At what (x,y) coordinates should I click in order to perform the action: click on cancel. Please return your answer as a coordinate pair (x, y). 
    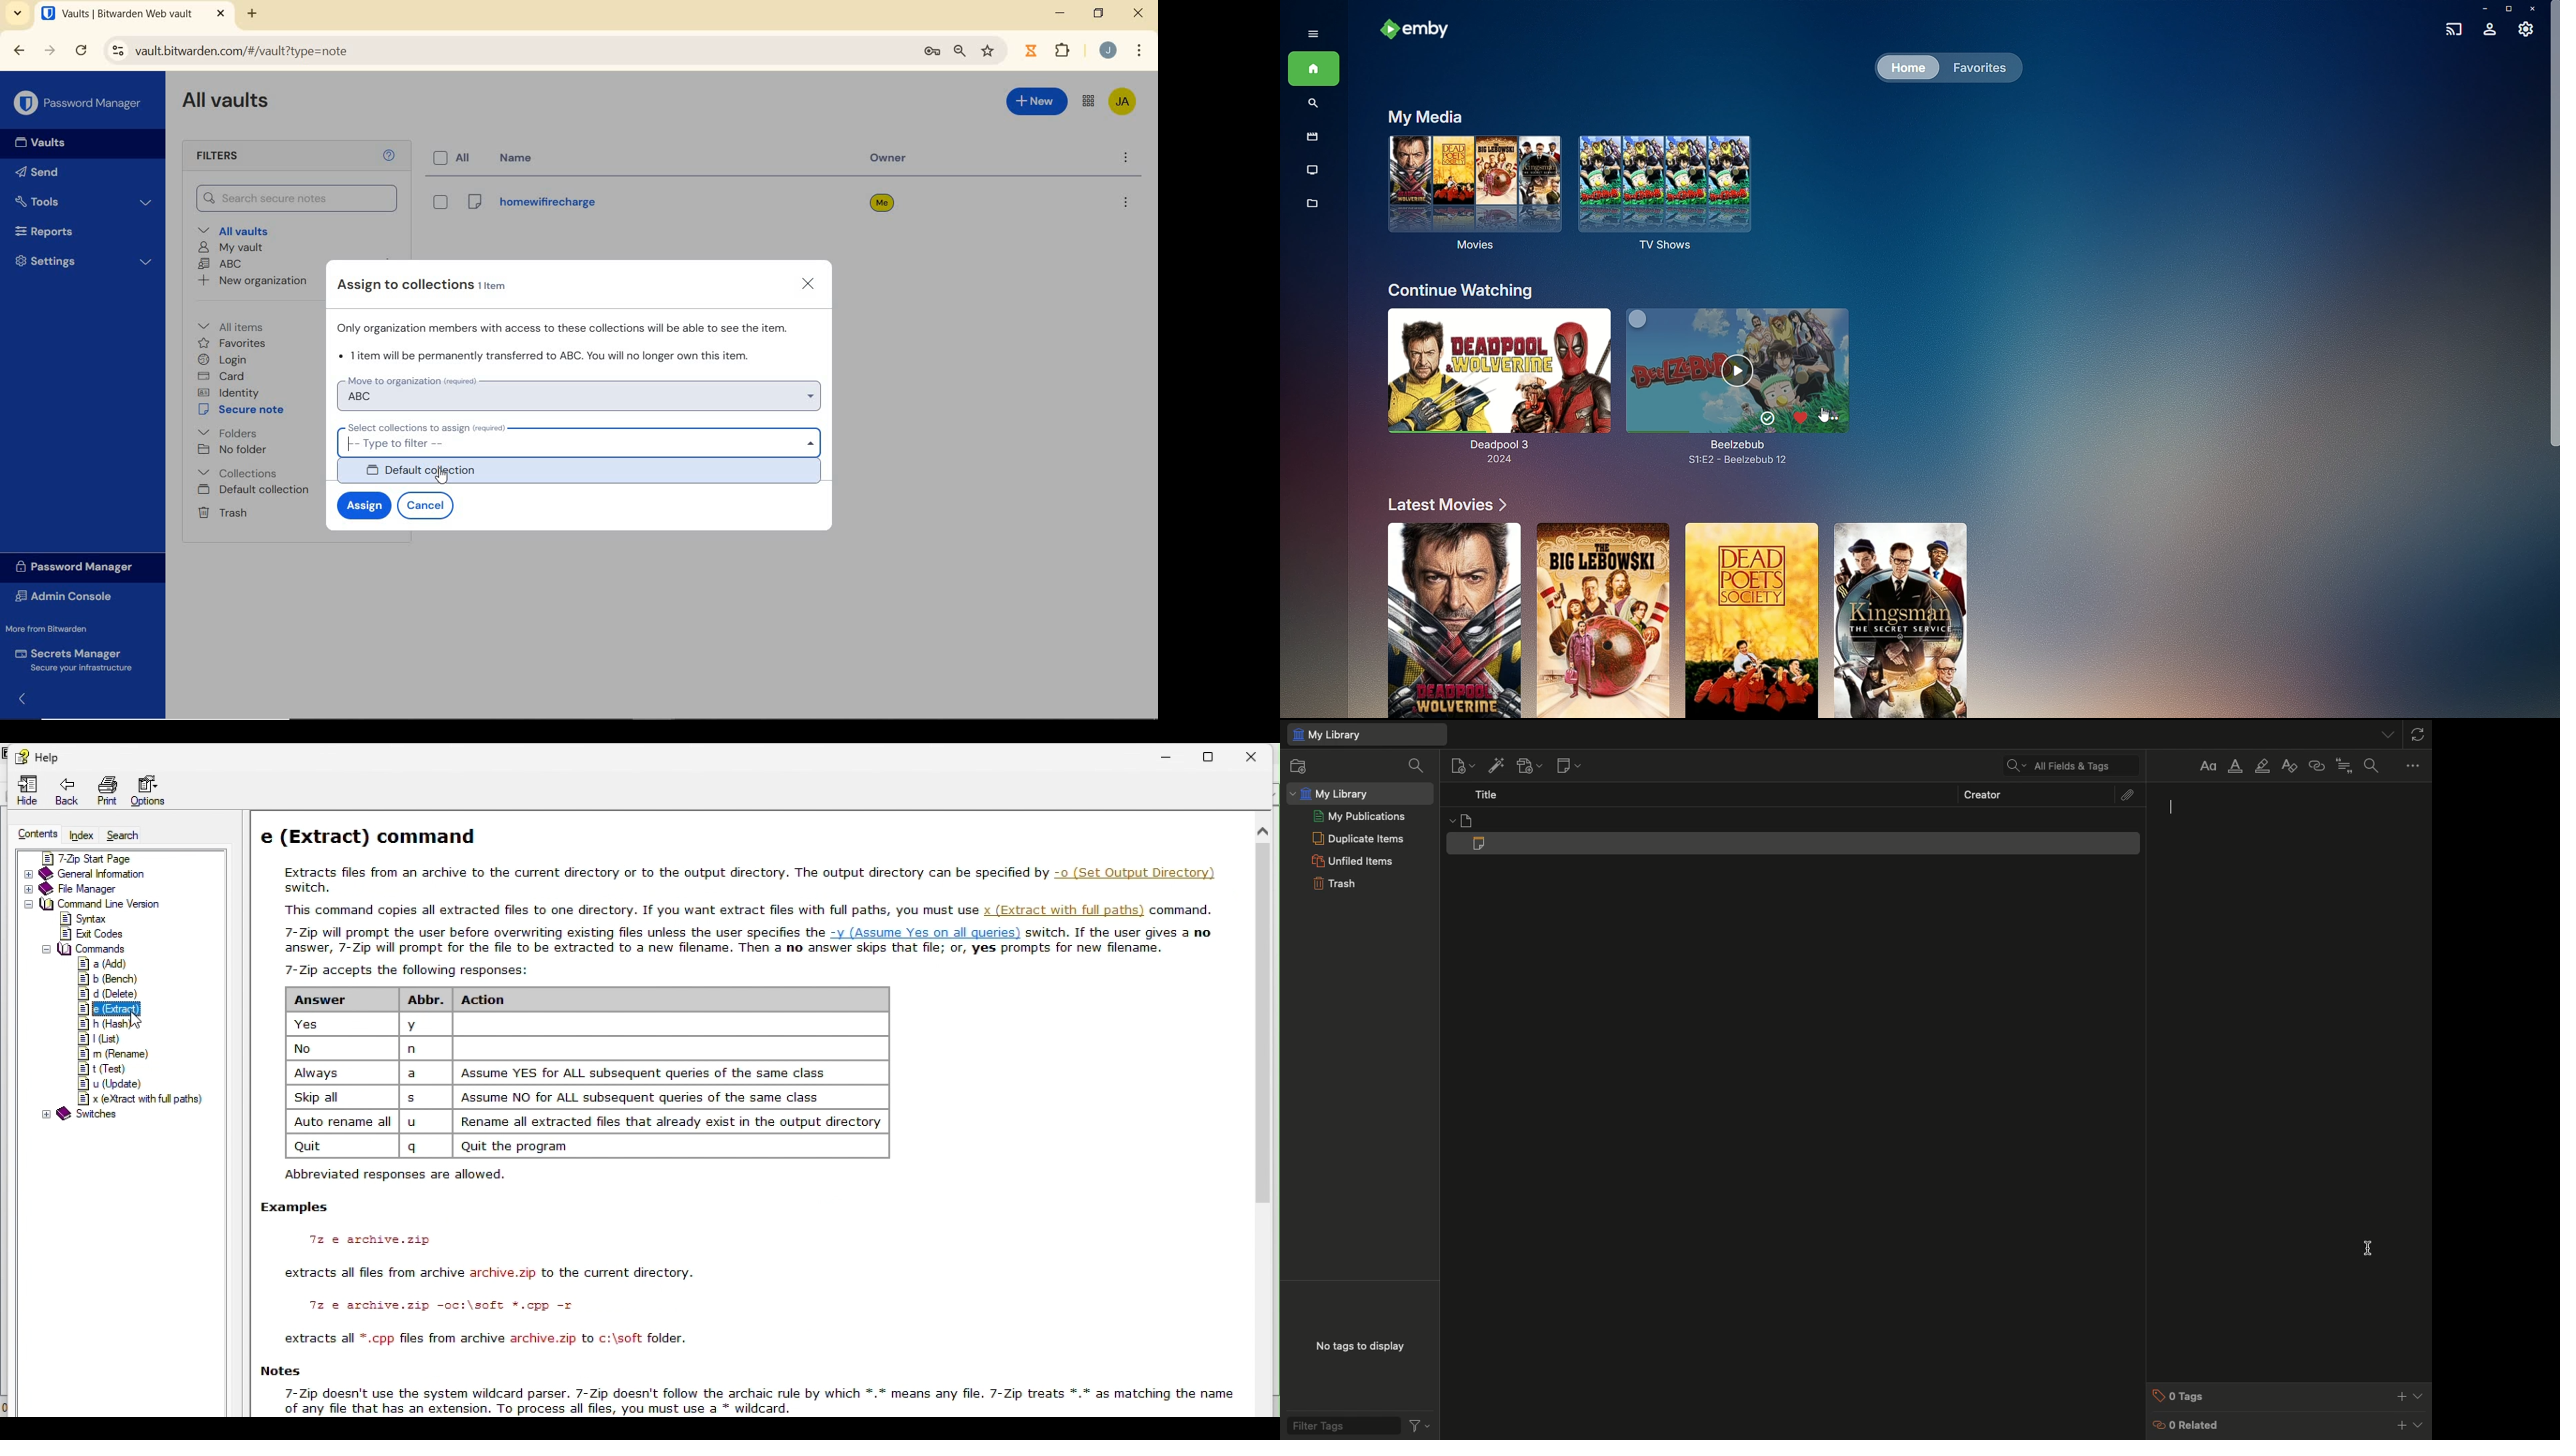
    Looking at the image, I should click on (428, 506).